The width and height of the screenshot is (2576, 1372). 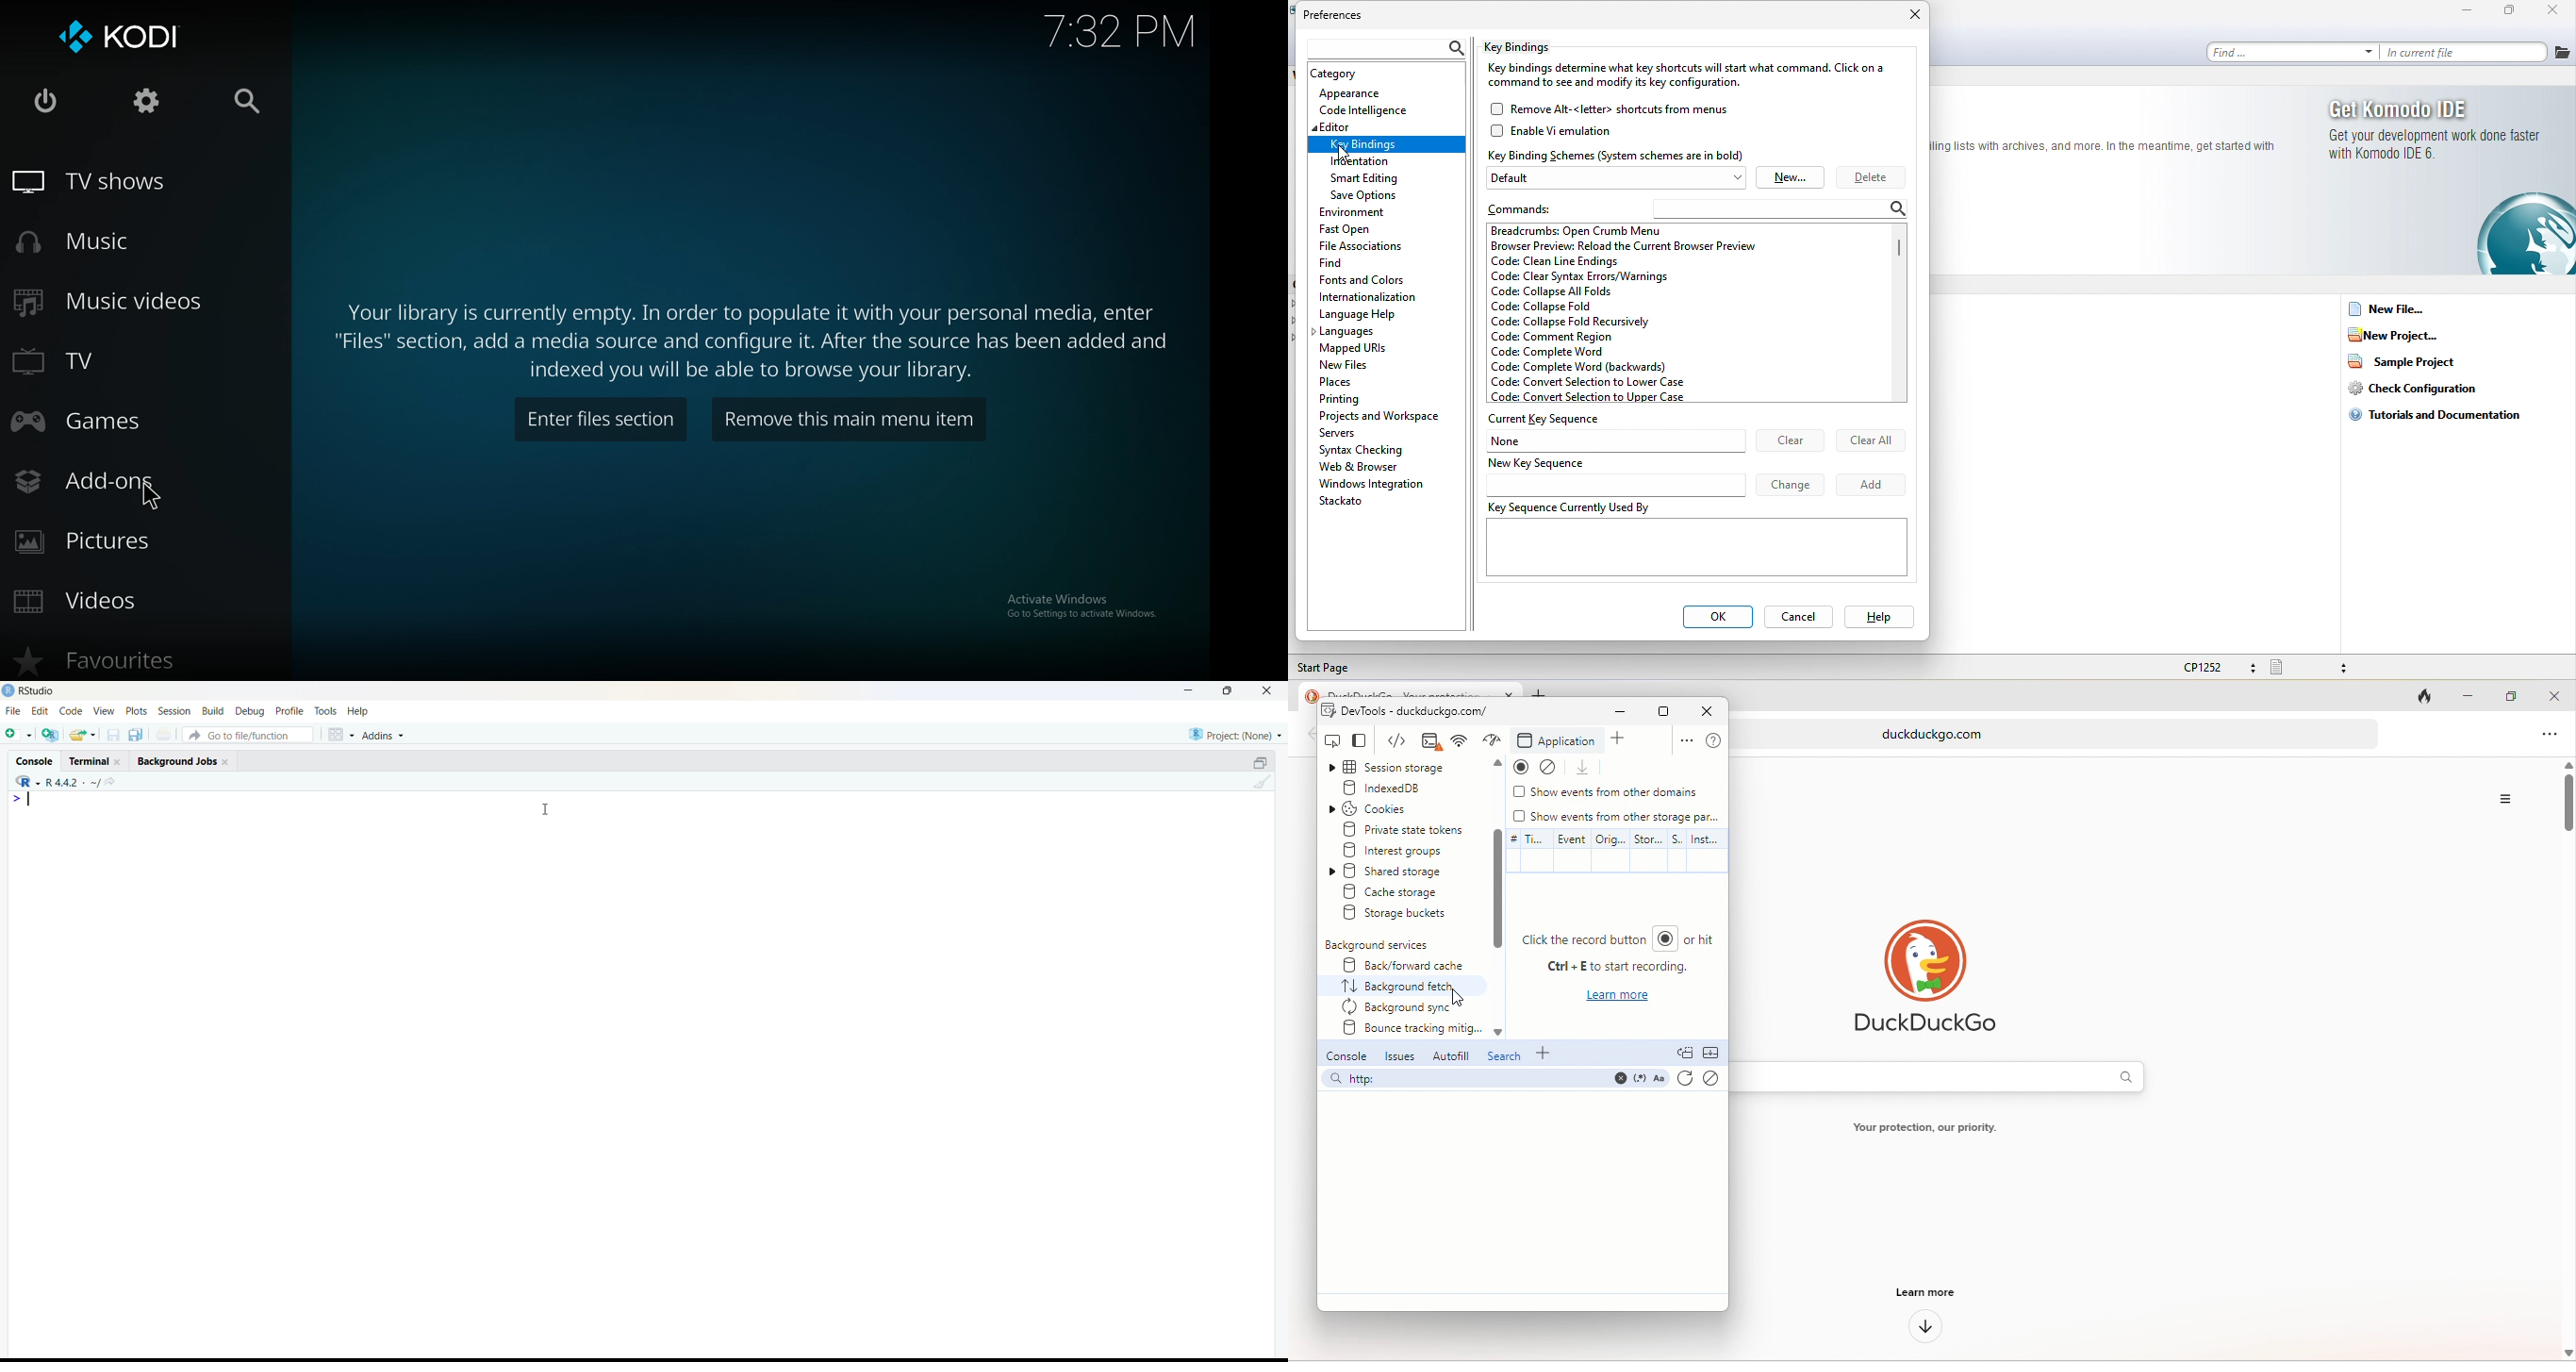 What do you see at coordinates (1232, 690) in the screenshot?
I see `maximize` at bounding box center [1232, 690].